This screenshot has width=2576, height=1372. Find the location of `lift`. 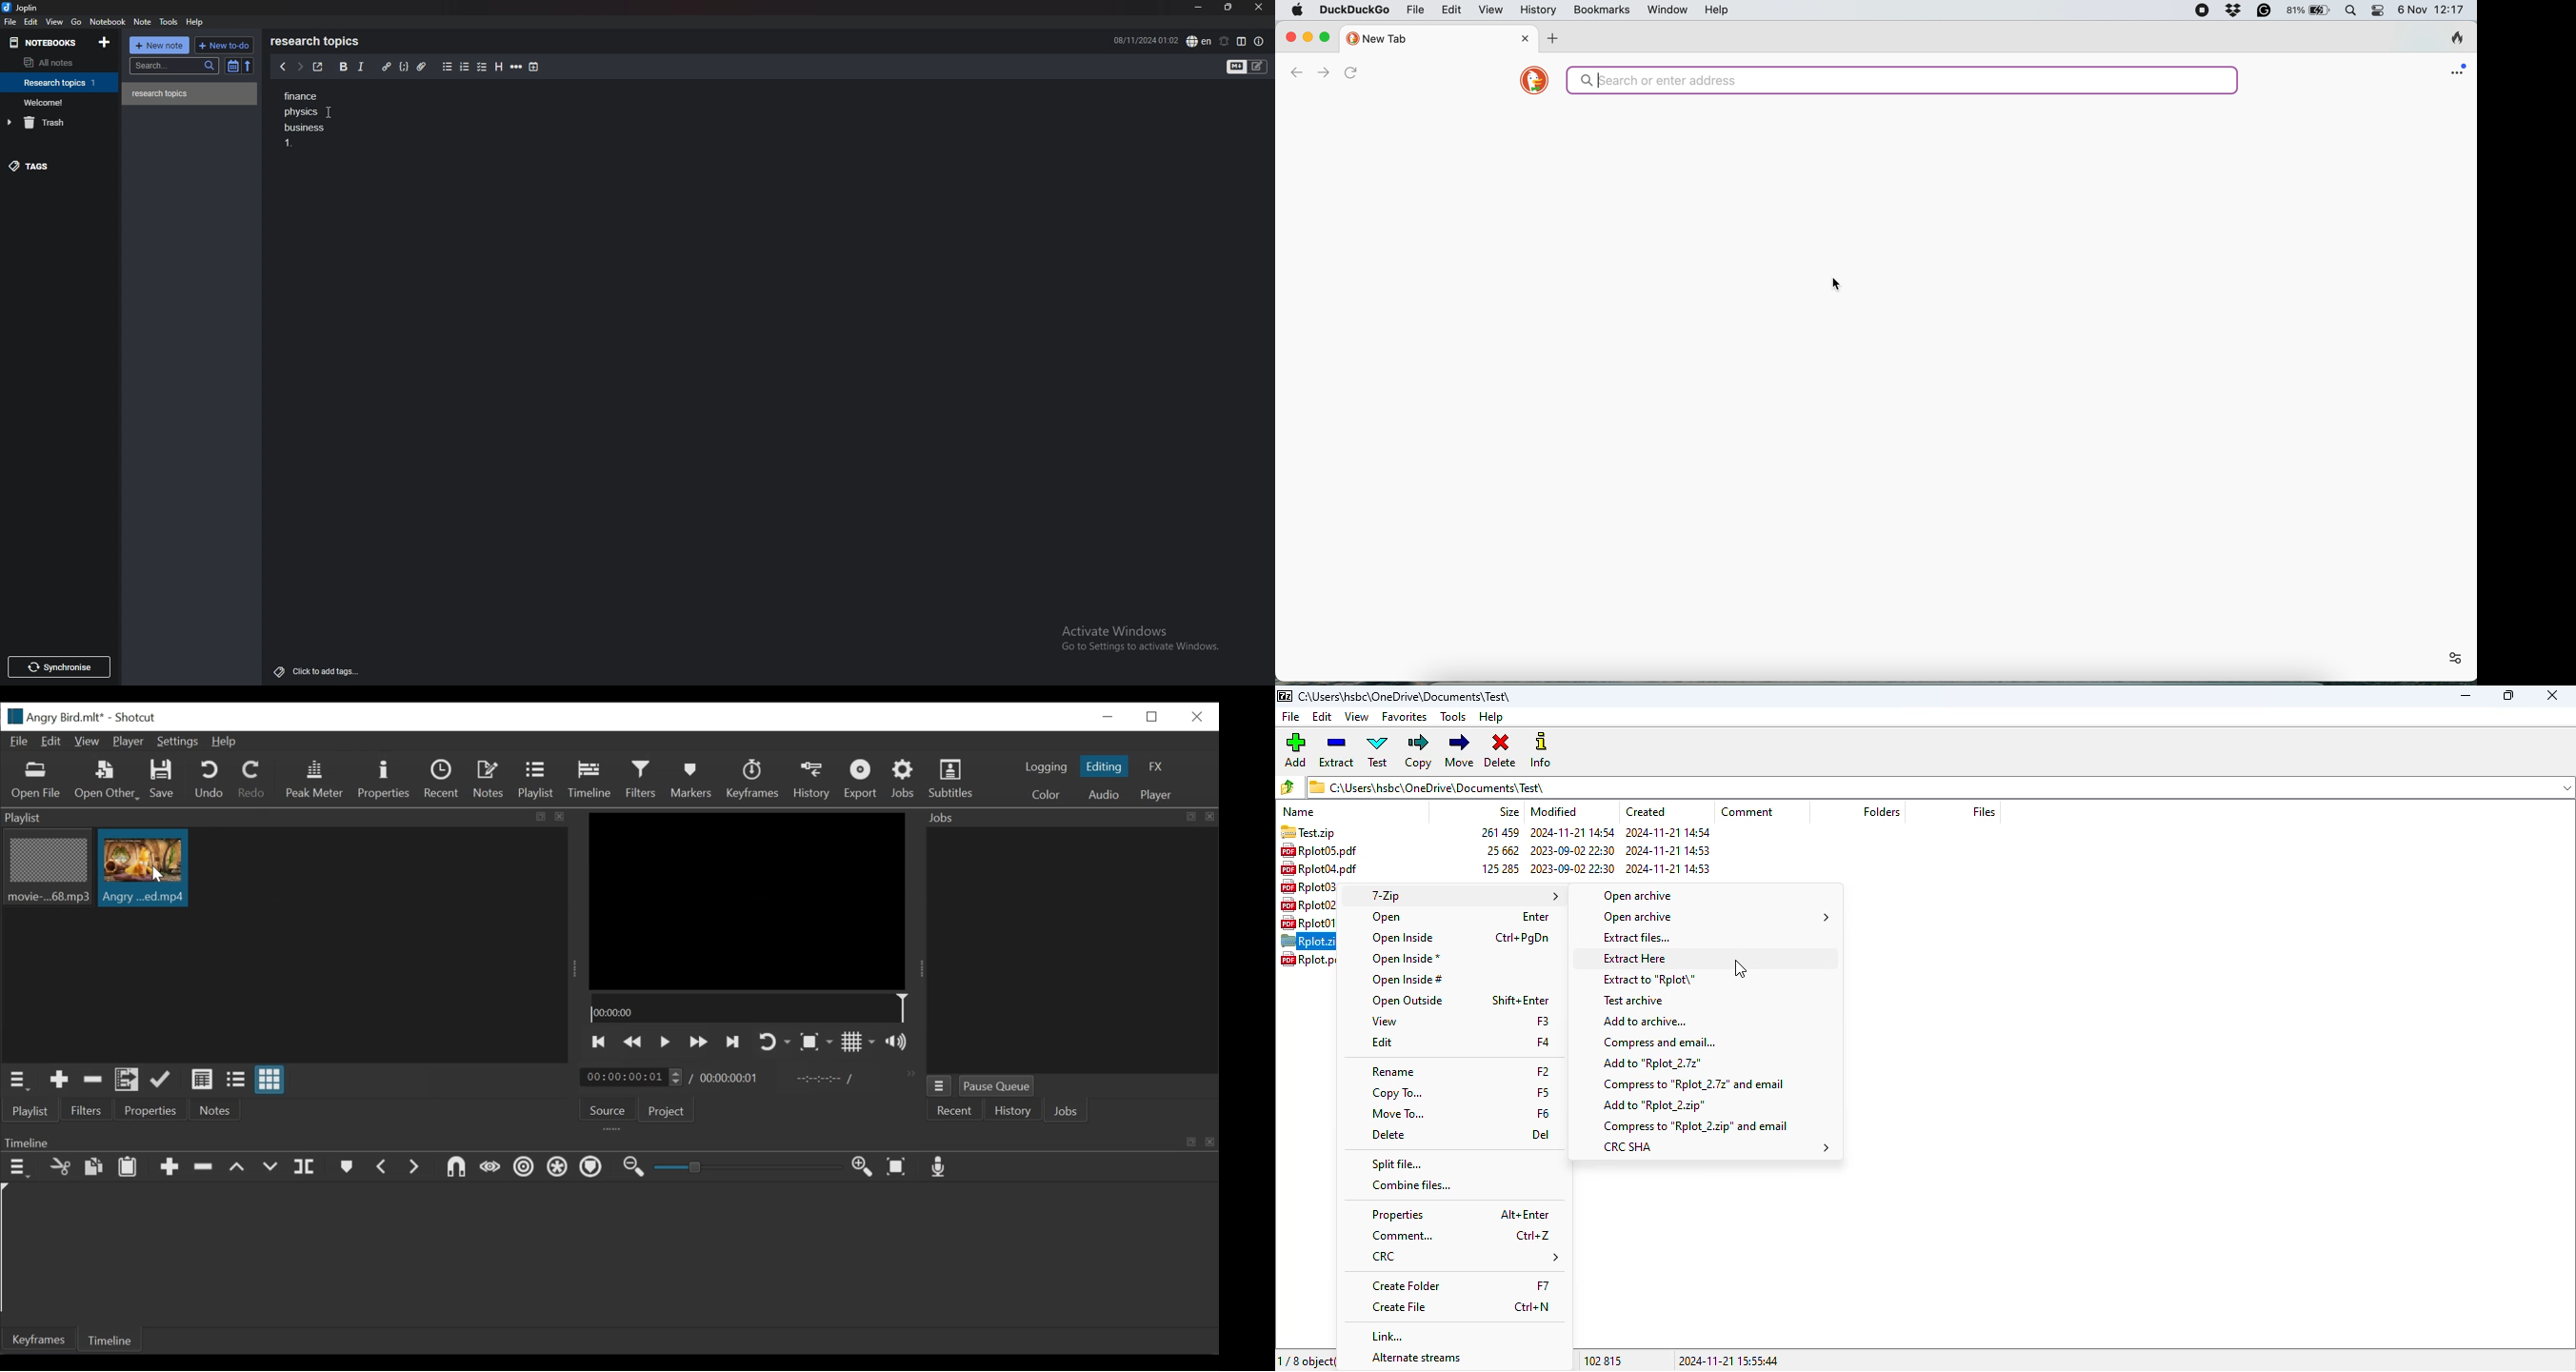

lift is located at coordinates (237, 1168).